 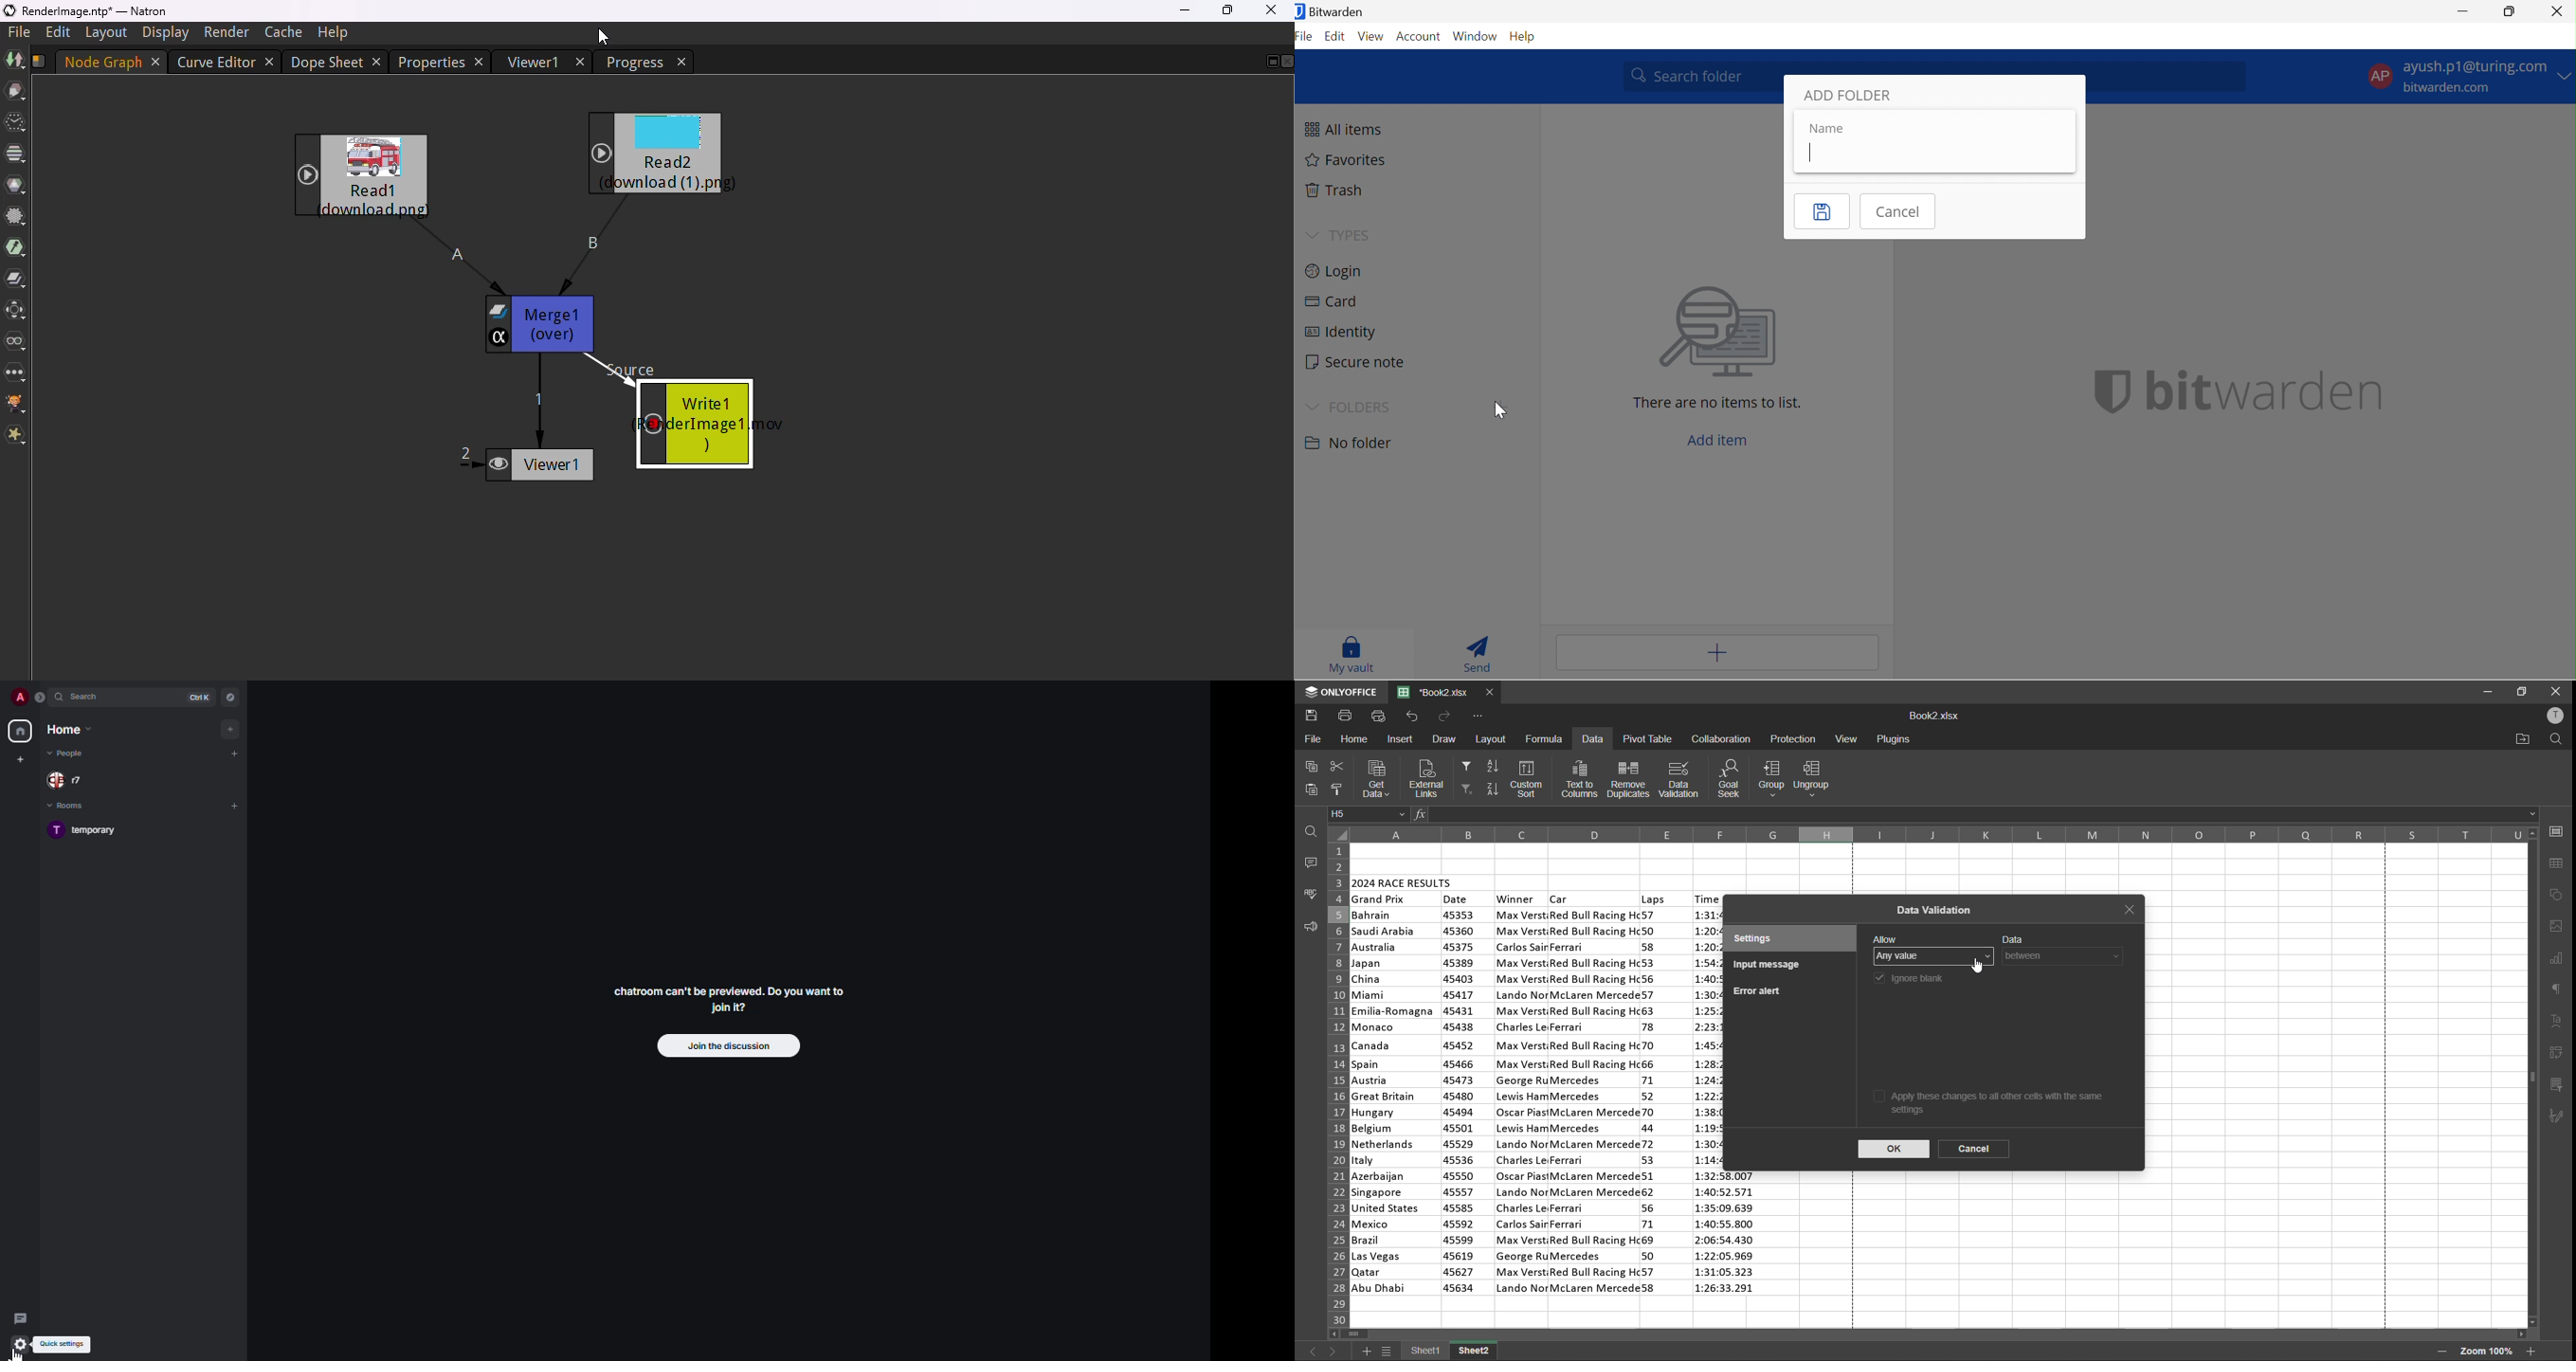 What do you see at coordinates (1771, 778) in the screenshot?
I see `group` at bounding box center [1771, 778].